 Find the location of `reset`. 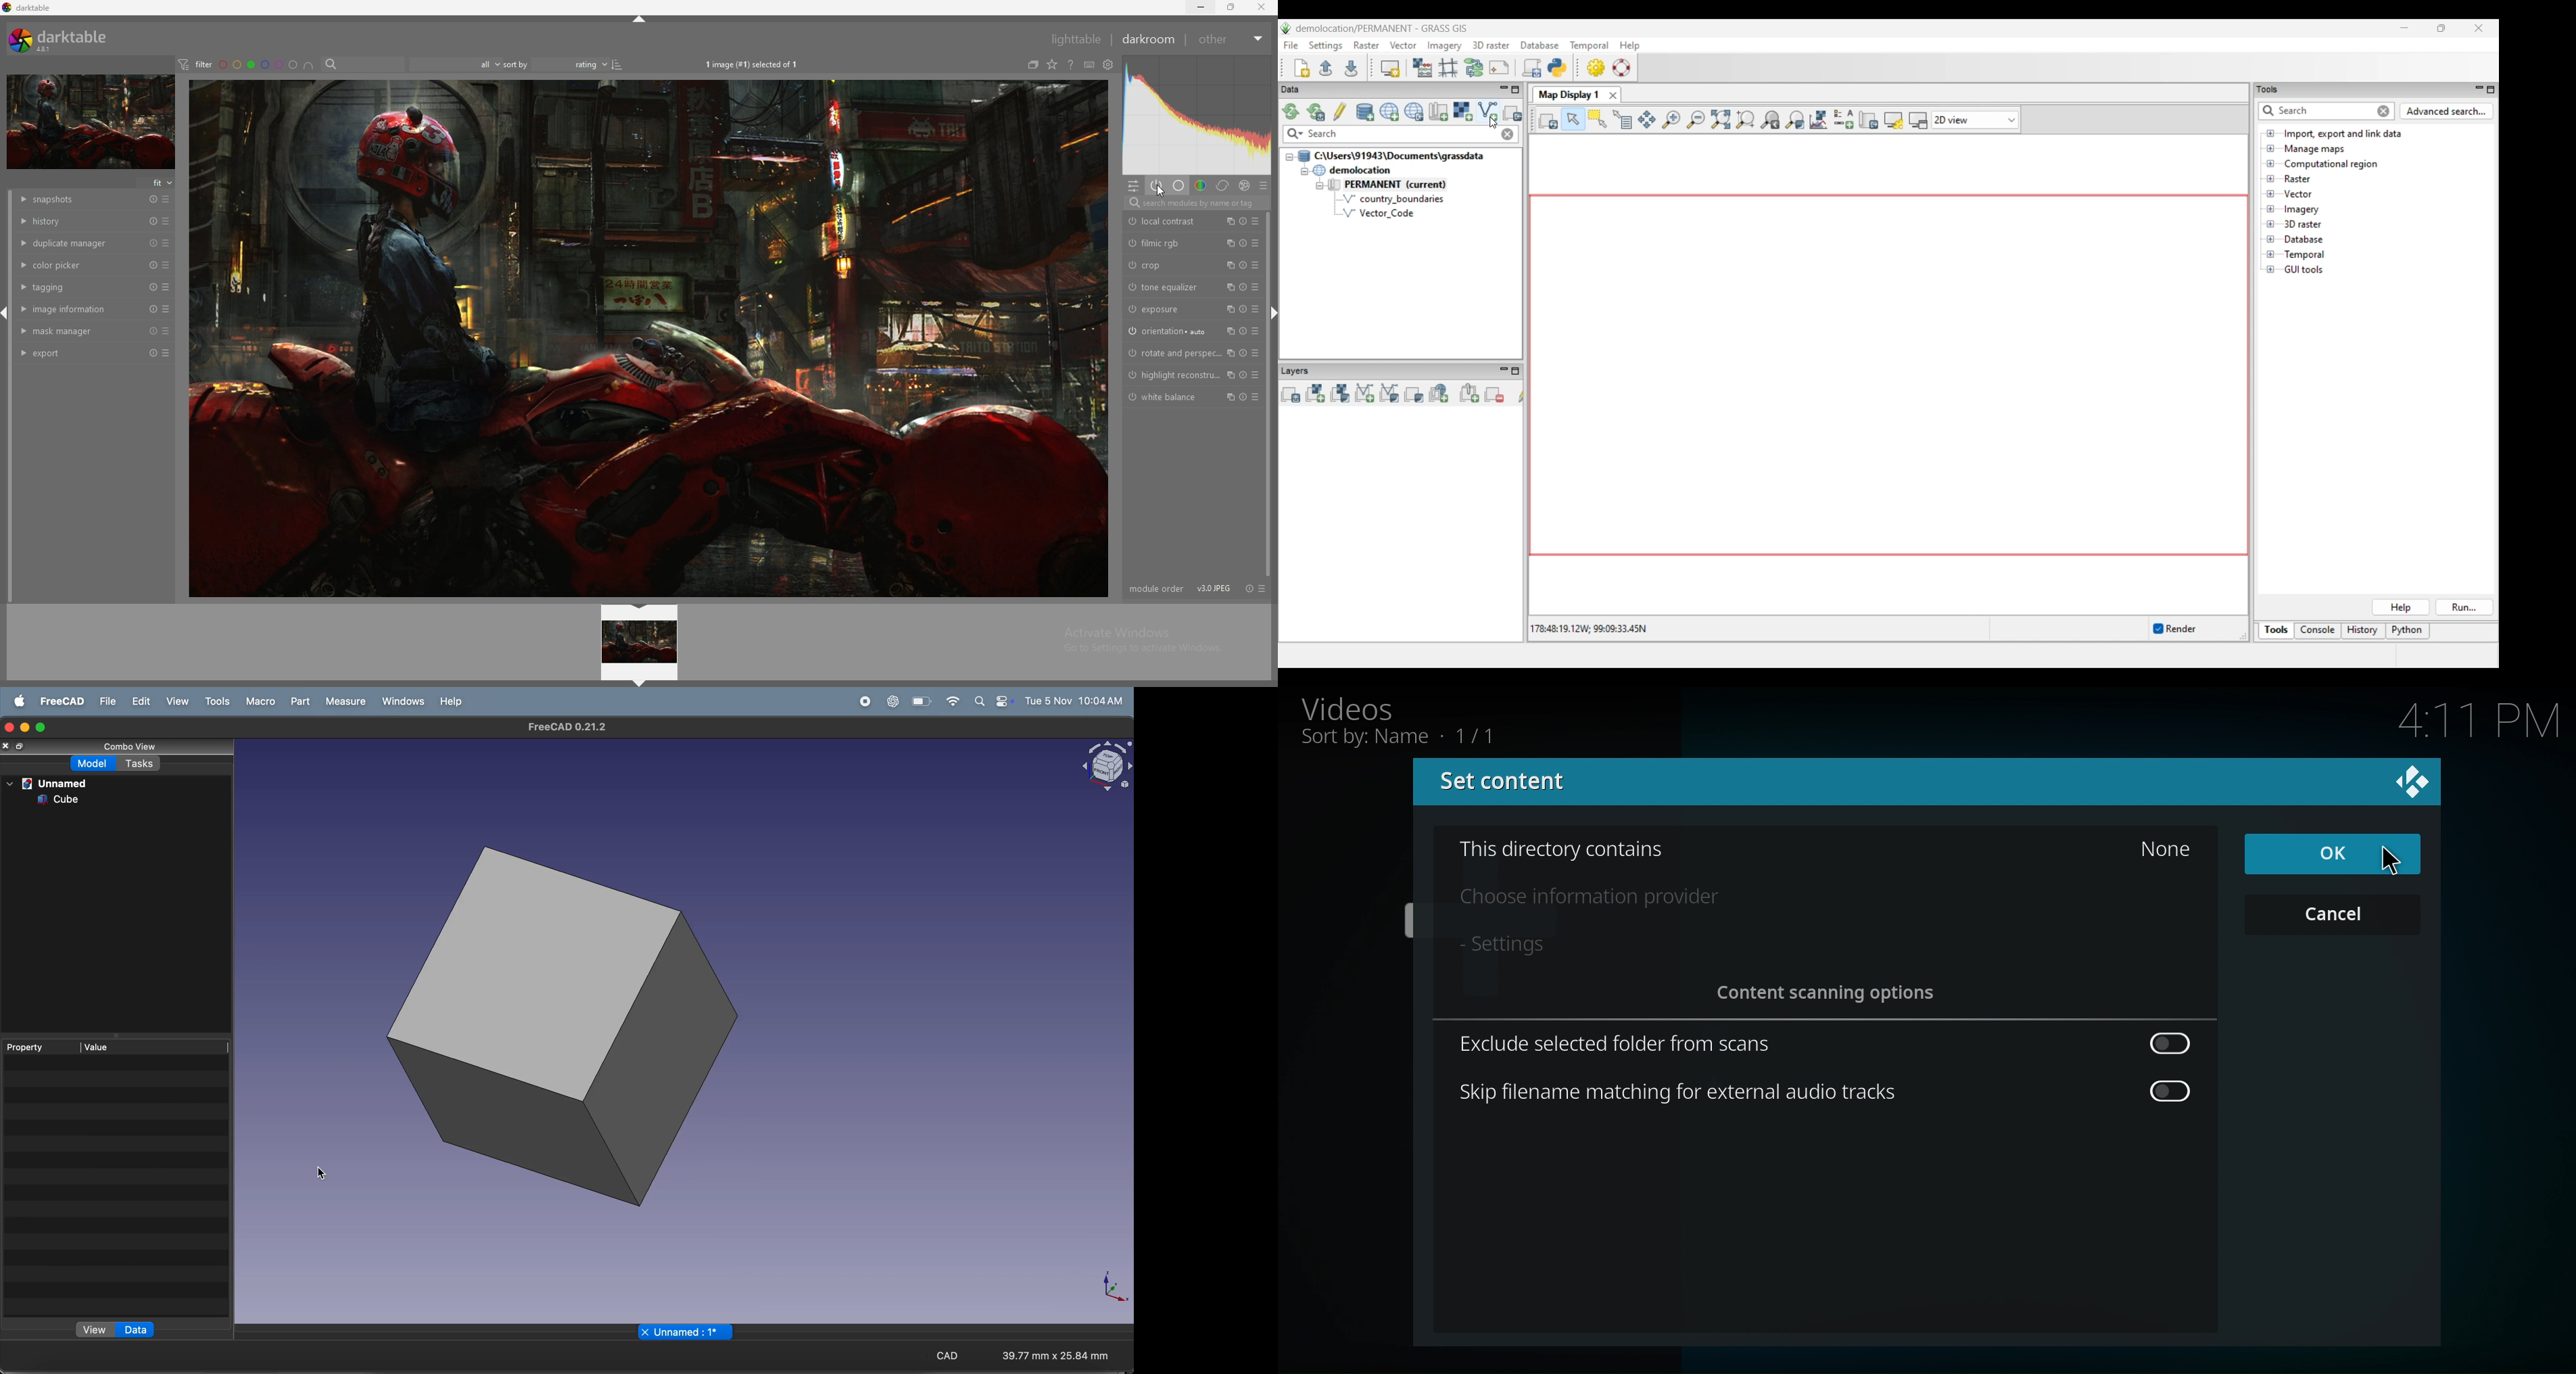

reset is located at coordinates (1241, 264).